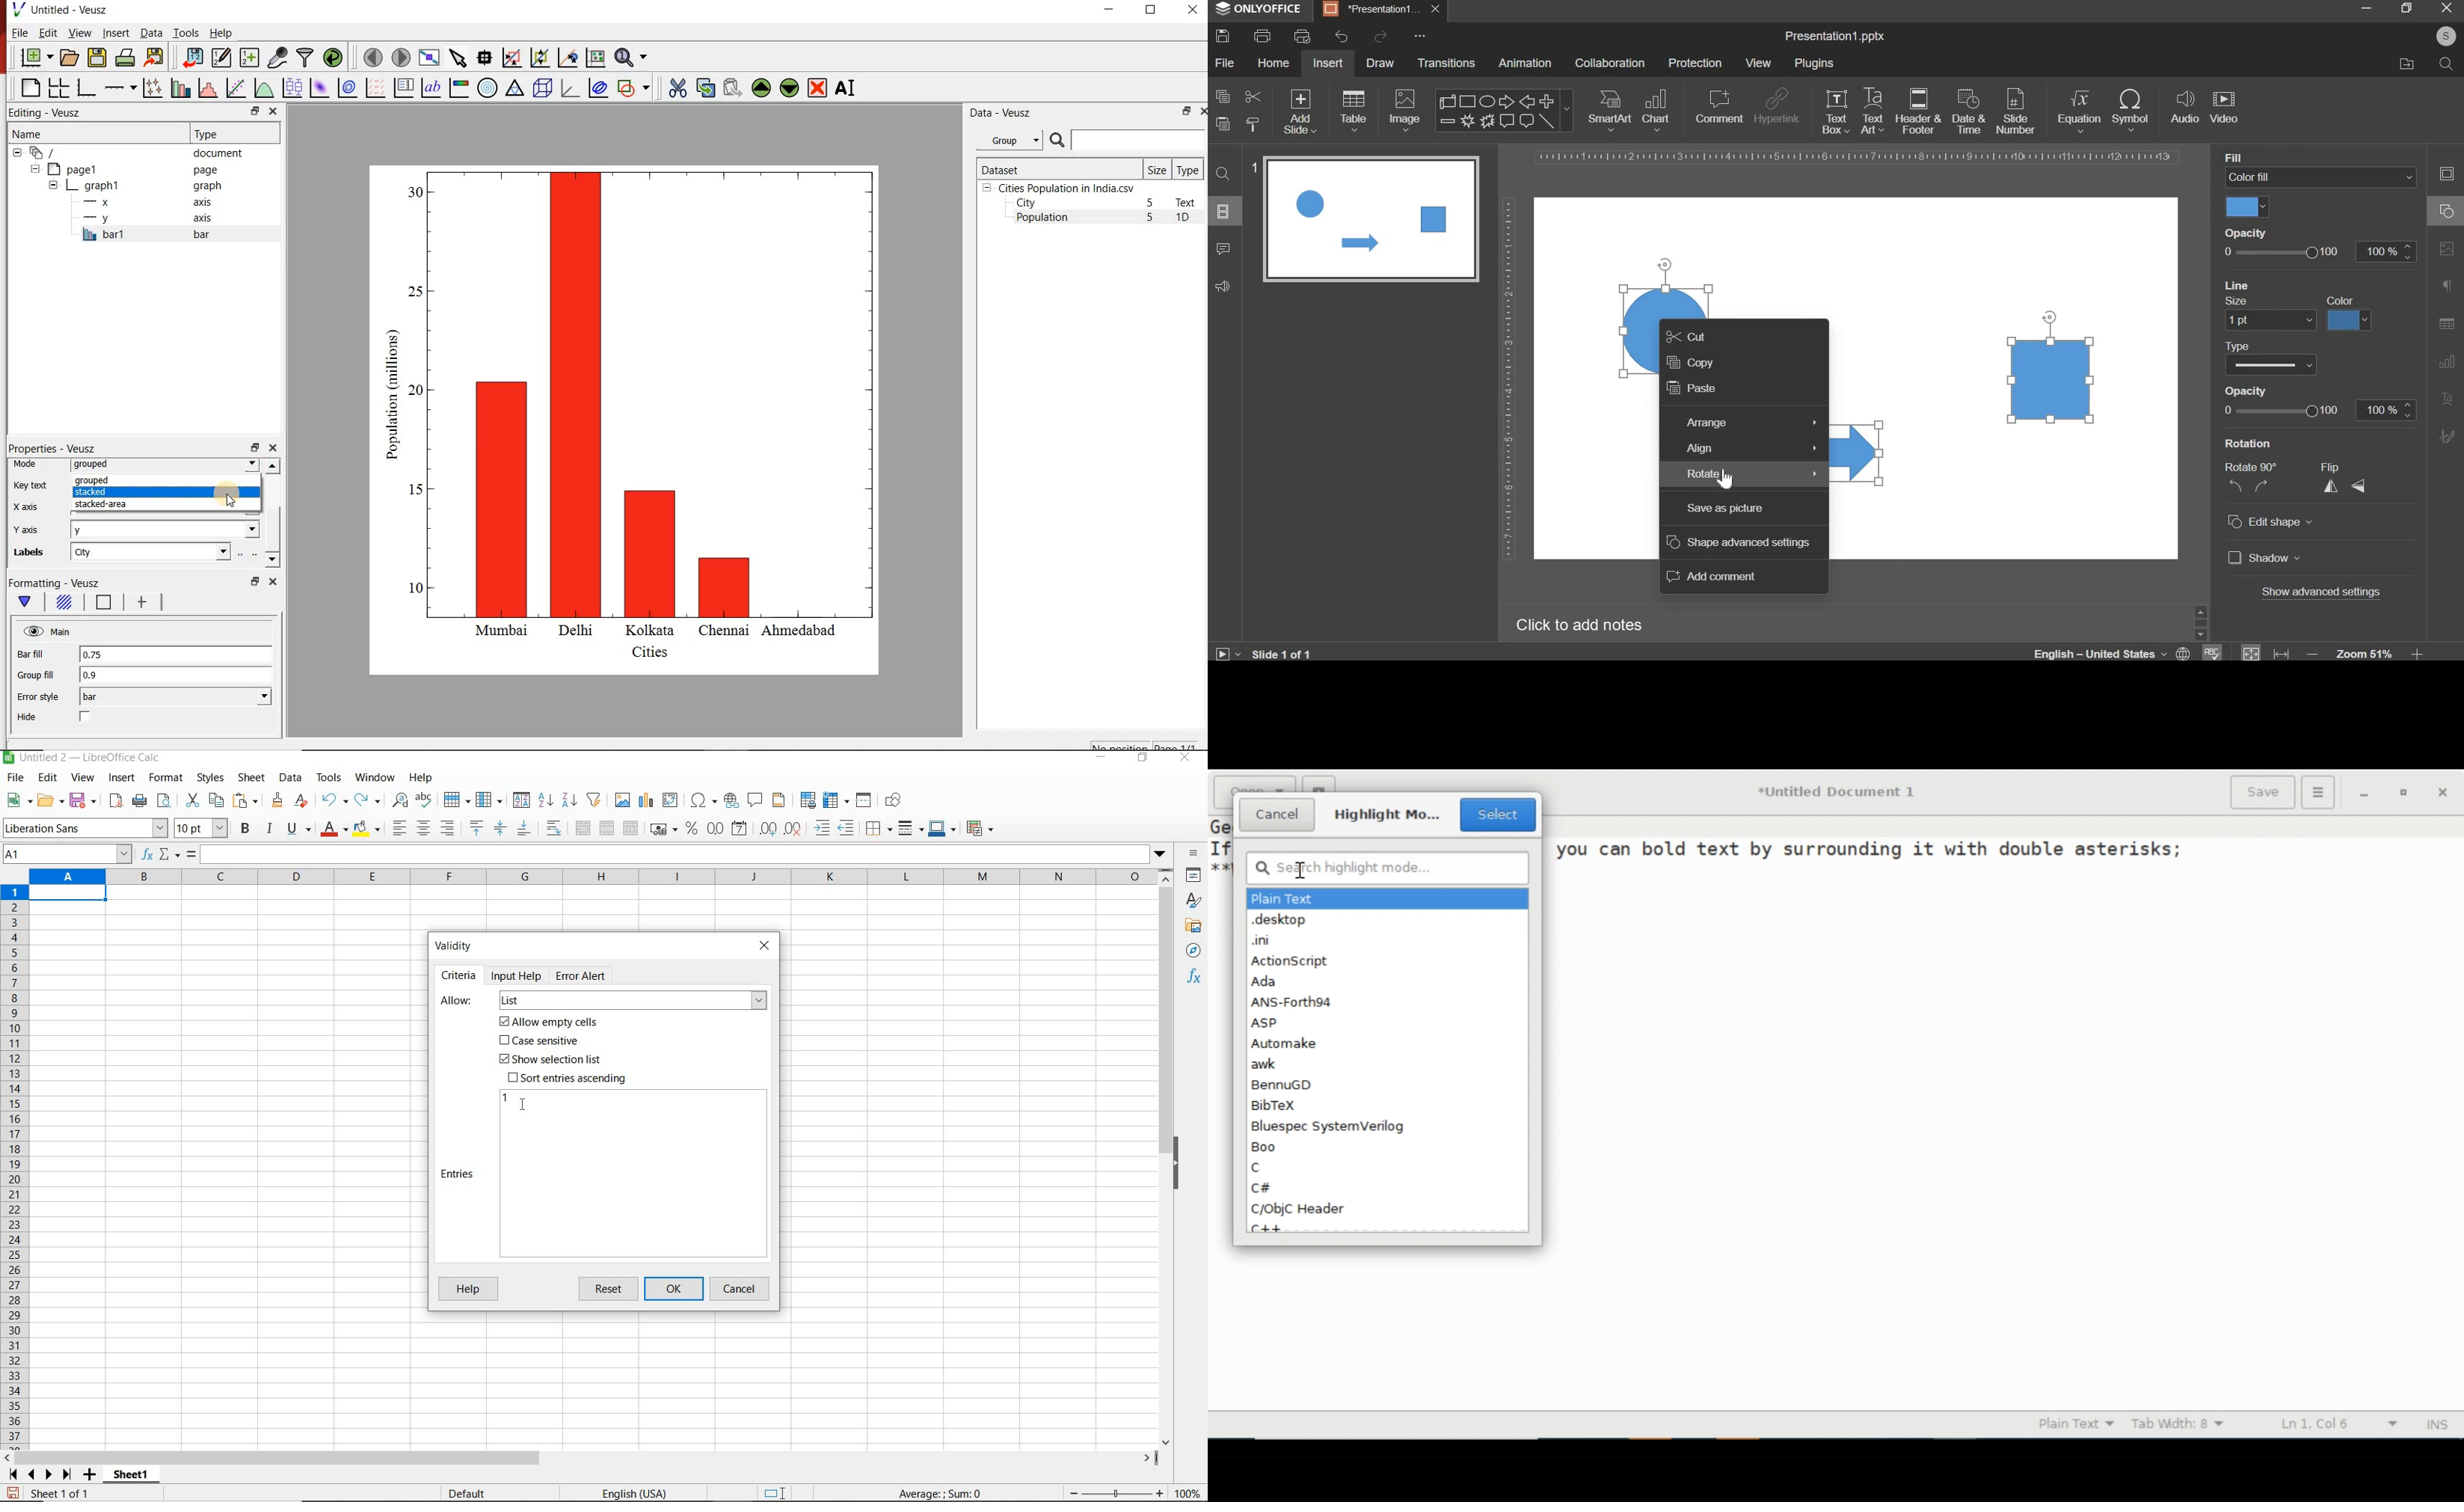 The image size is (2464, 1512). I want to click on Allow, so click(457, 1001).